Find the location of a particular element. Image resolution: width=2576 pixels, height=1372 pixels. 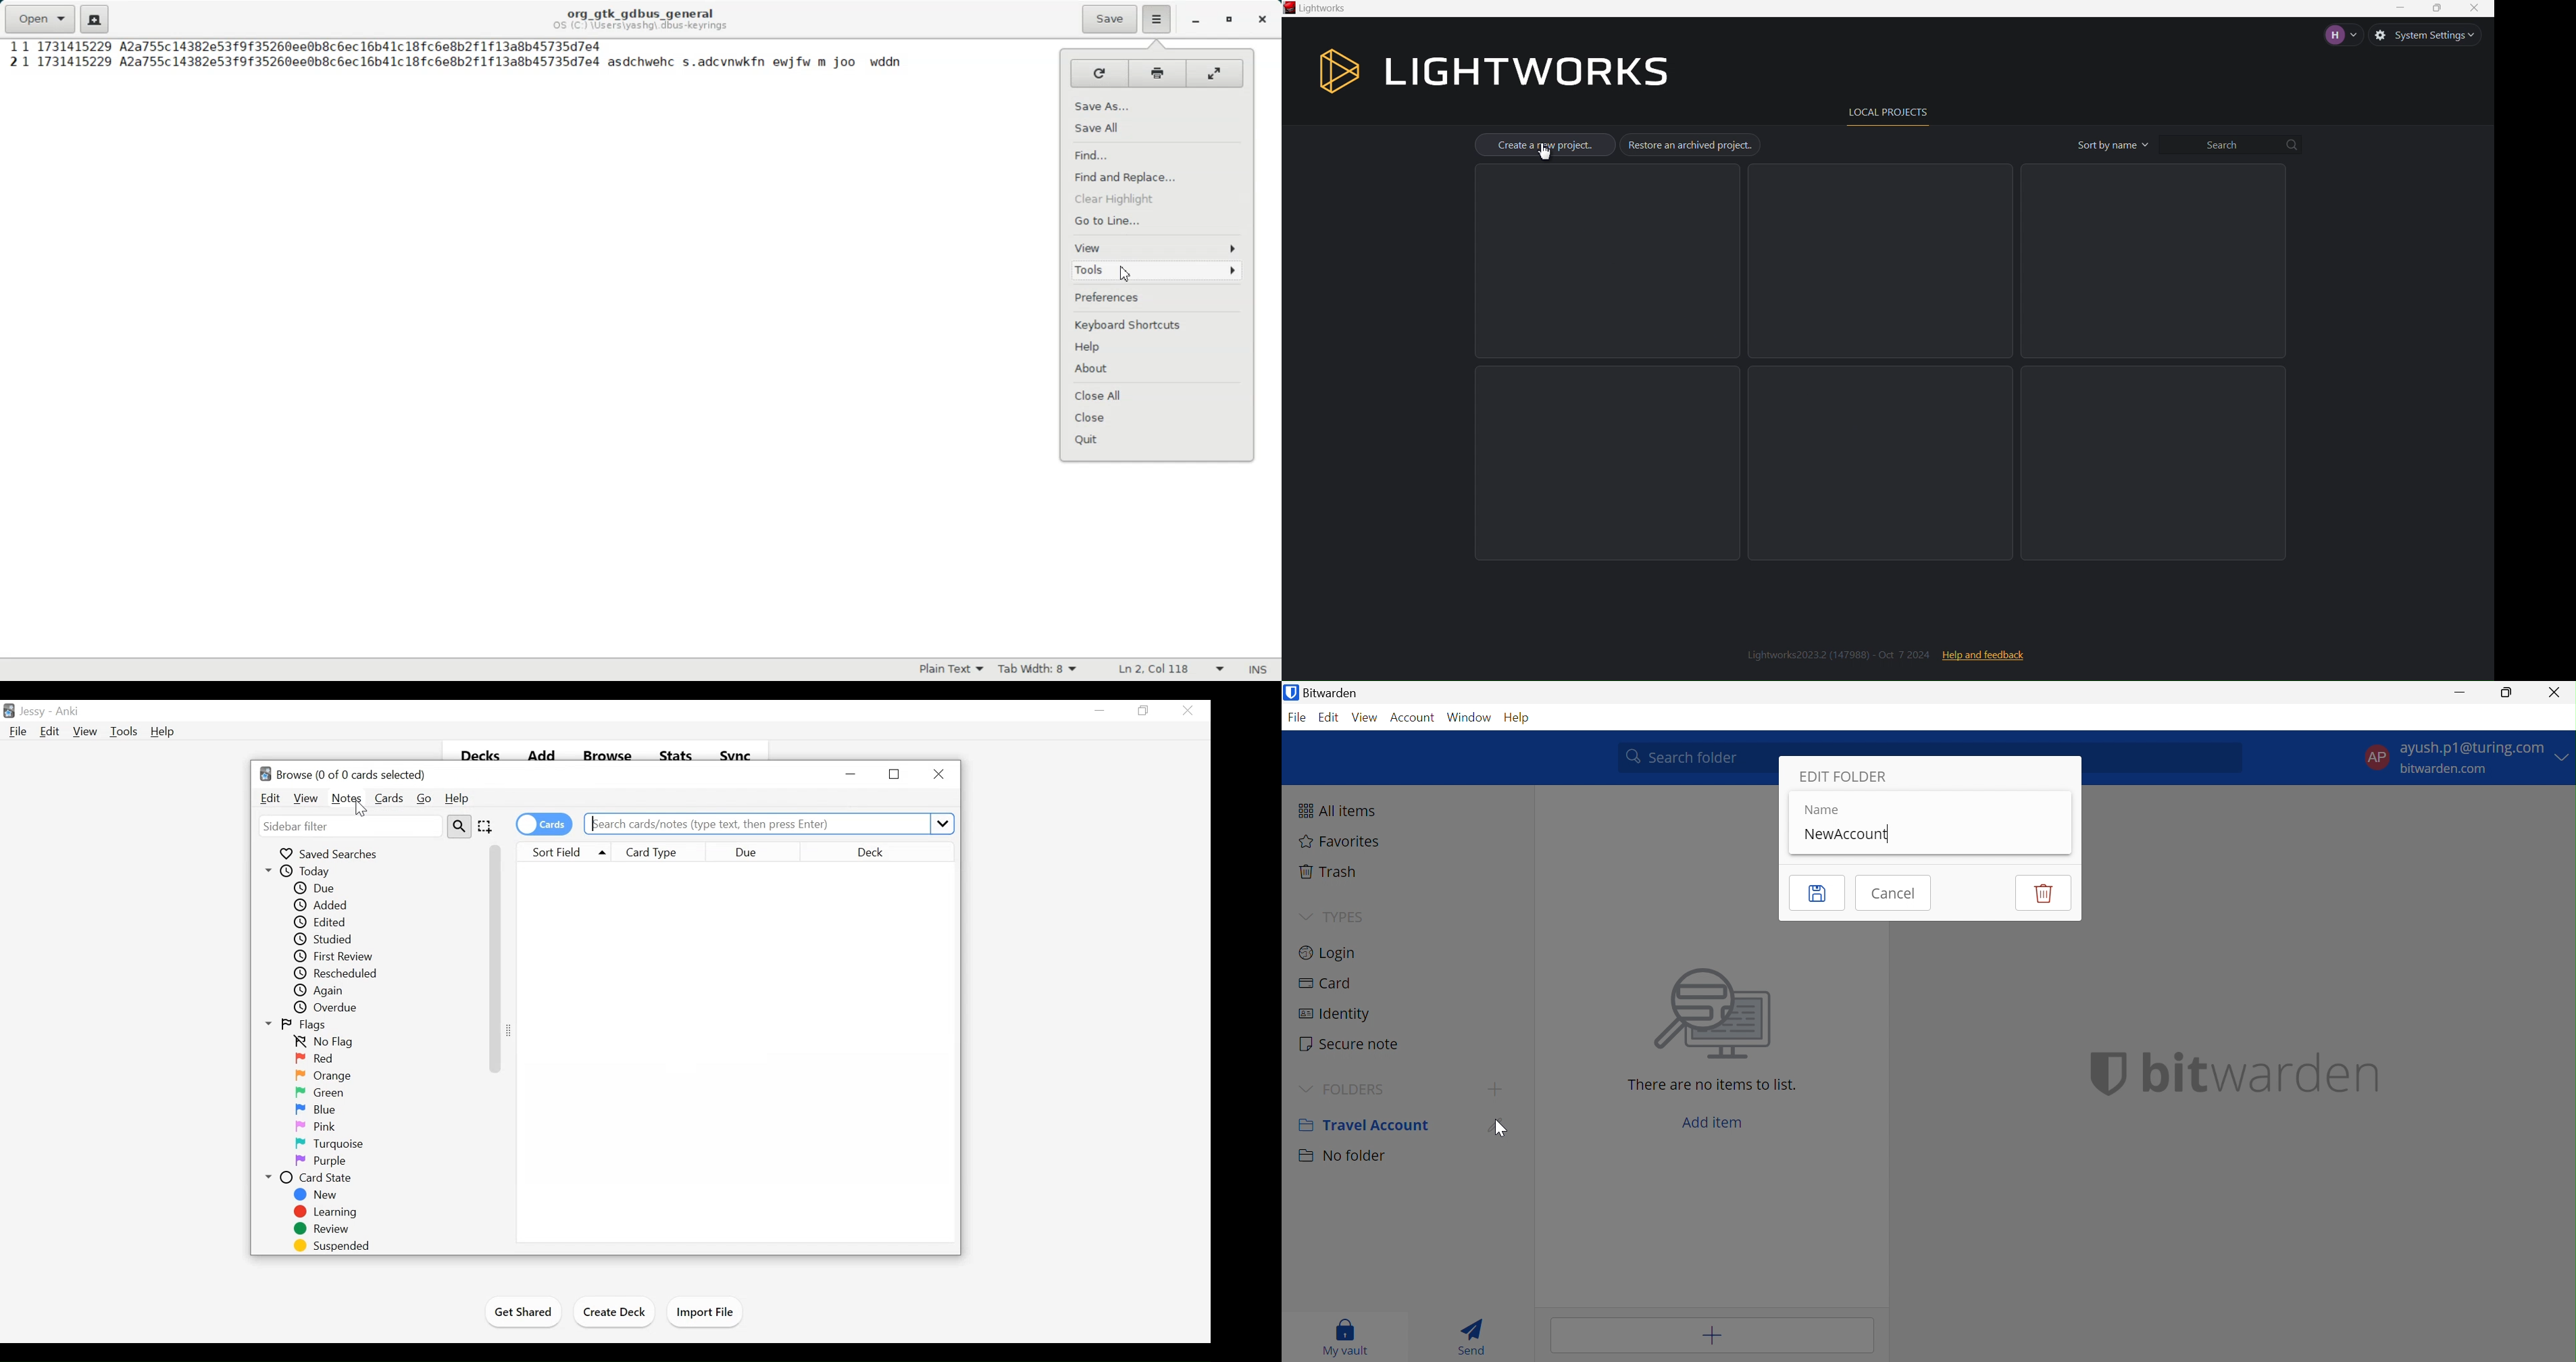

Help is located at coordinates (1514, 718).